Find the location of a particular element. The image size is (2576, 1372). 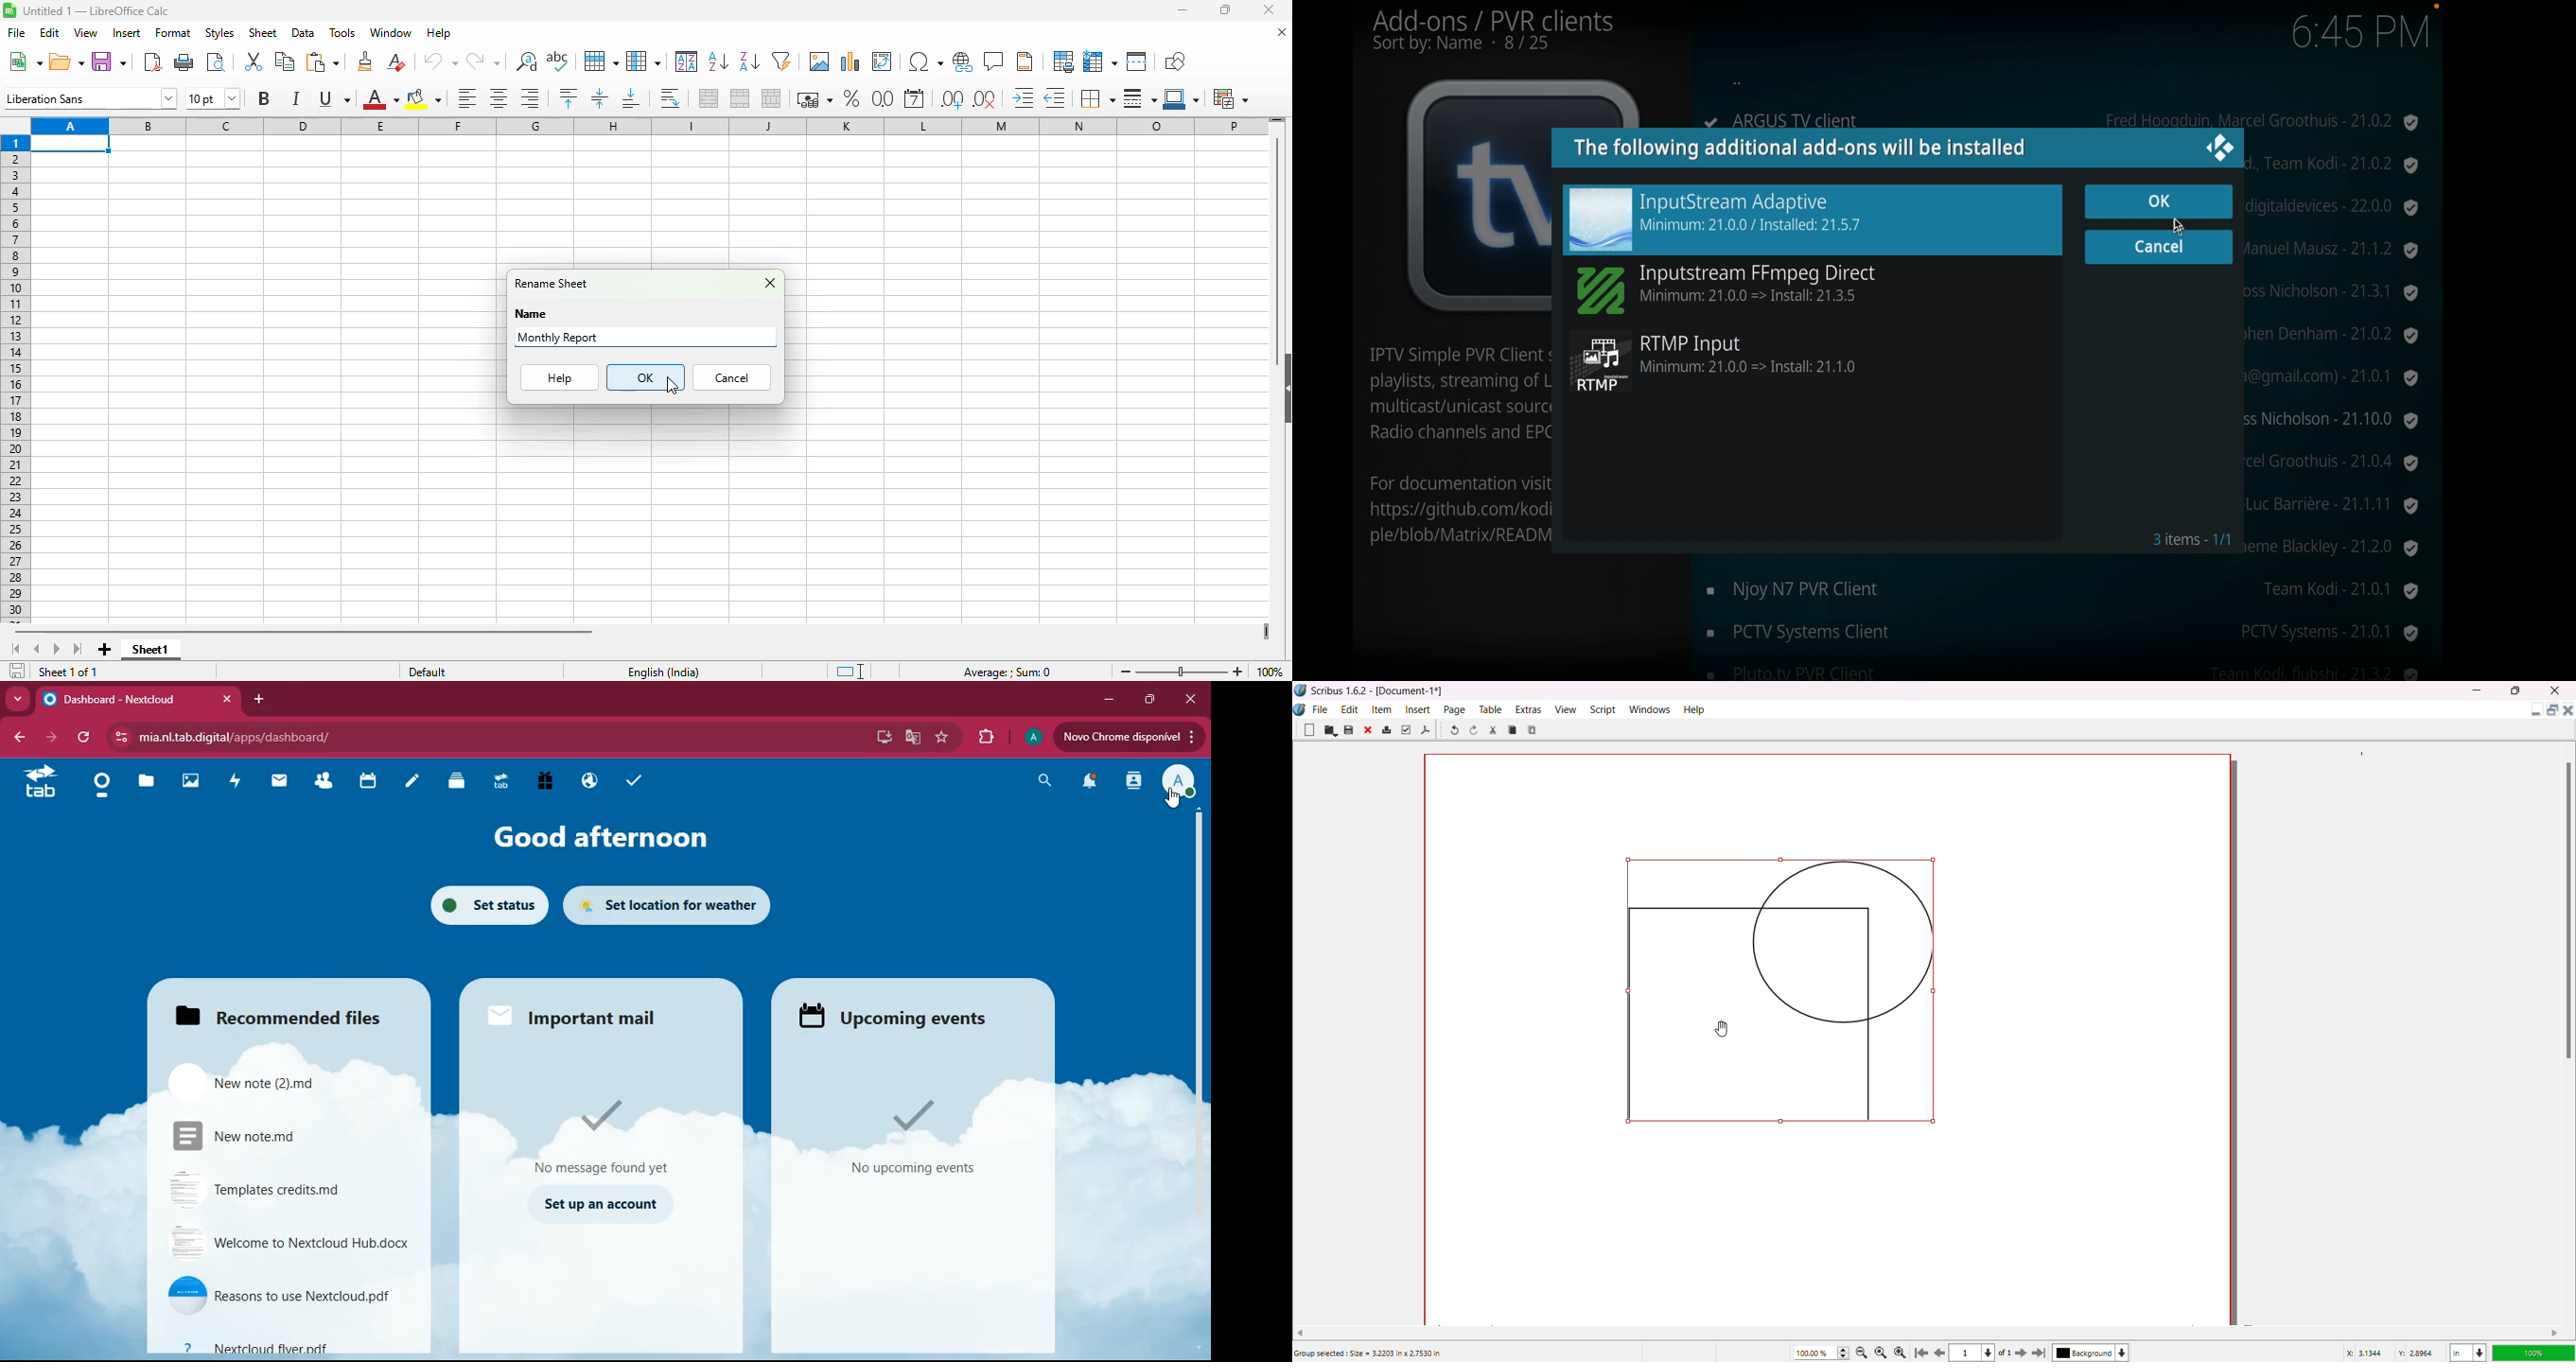

styles is located at coordinates (219, 32).